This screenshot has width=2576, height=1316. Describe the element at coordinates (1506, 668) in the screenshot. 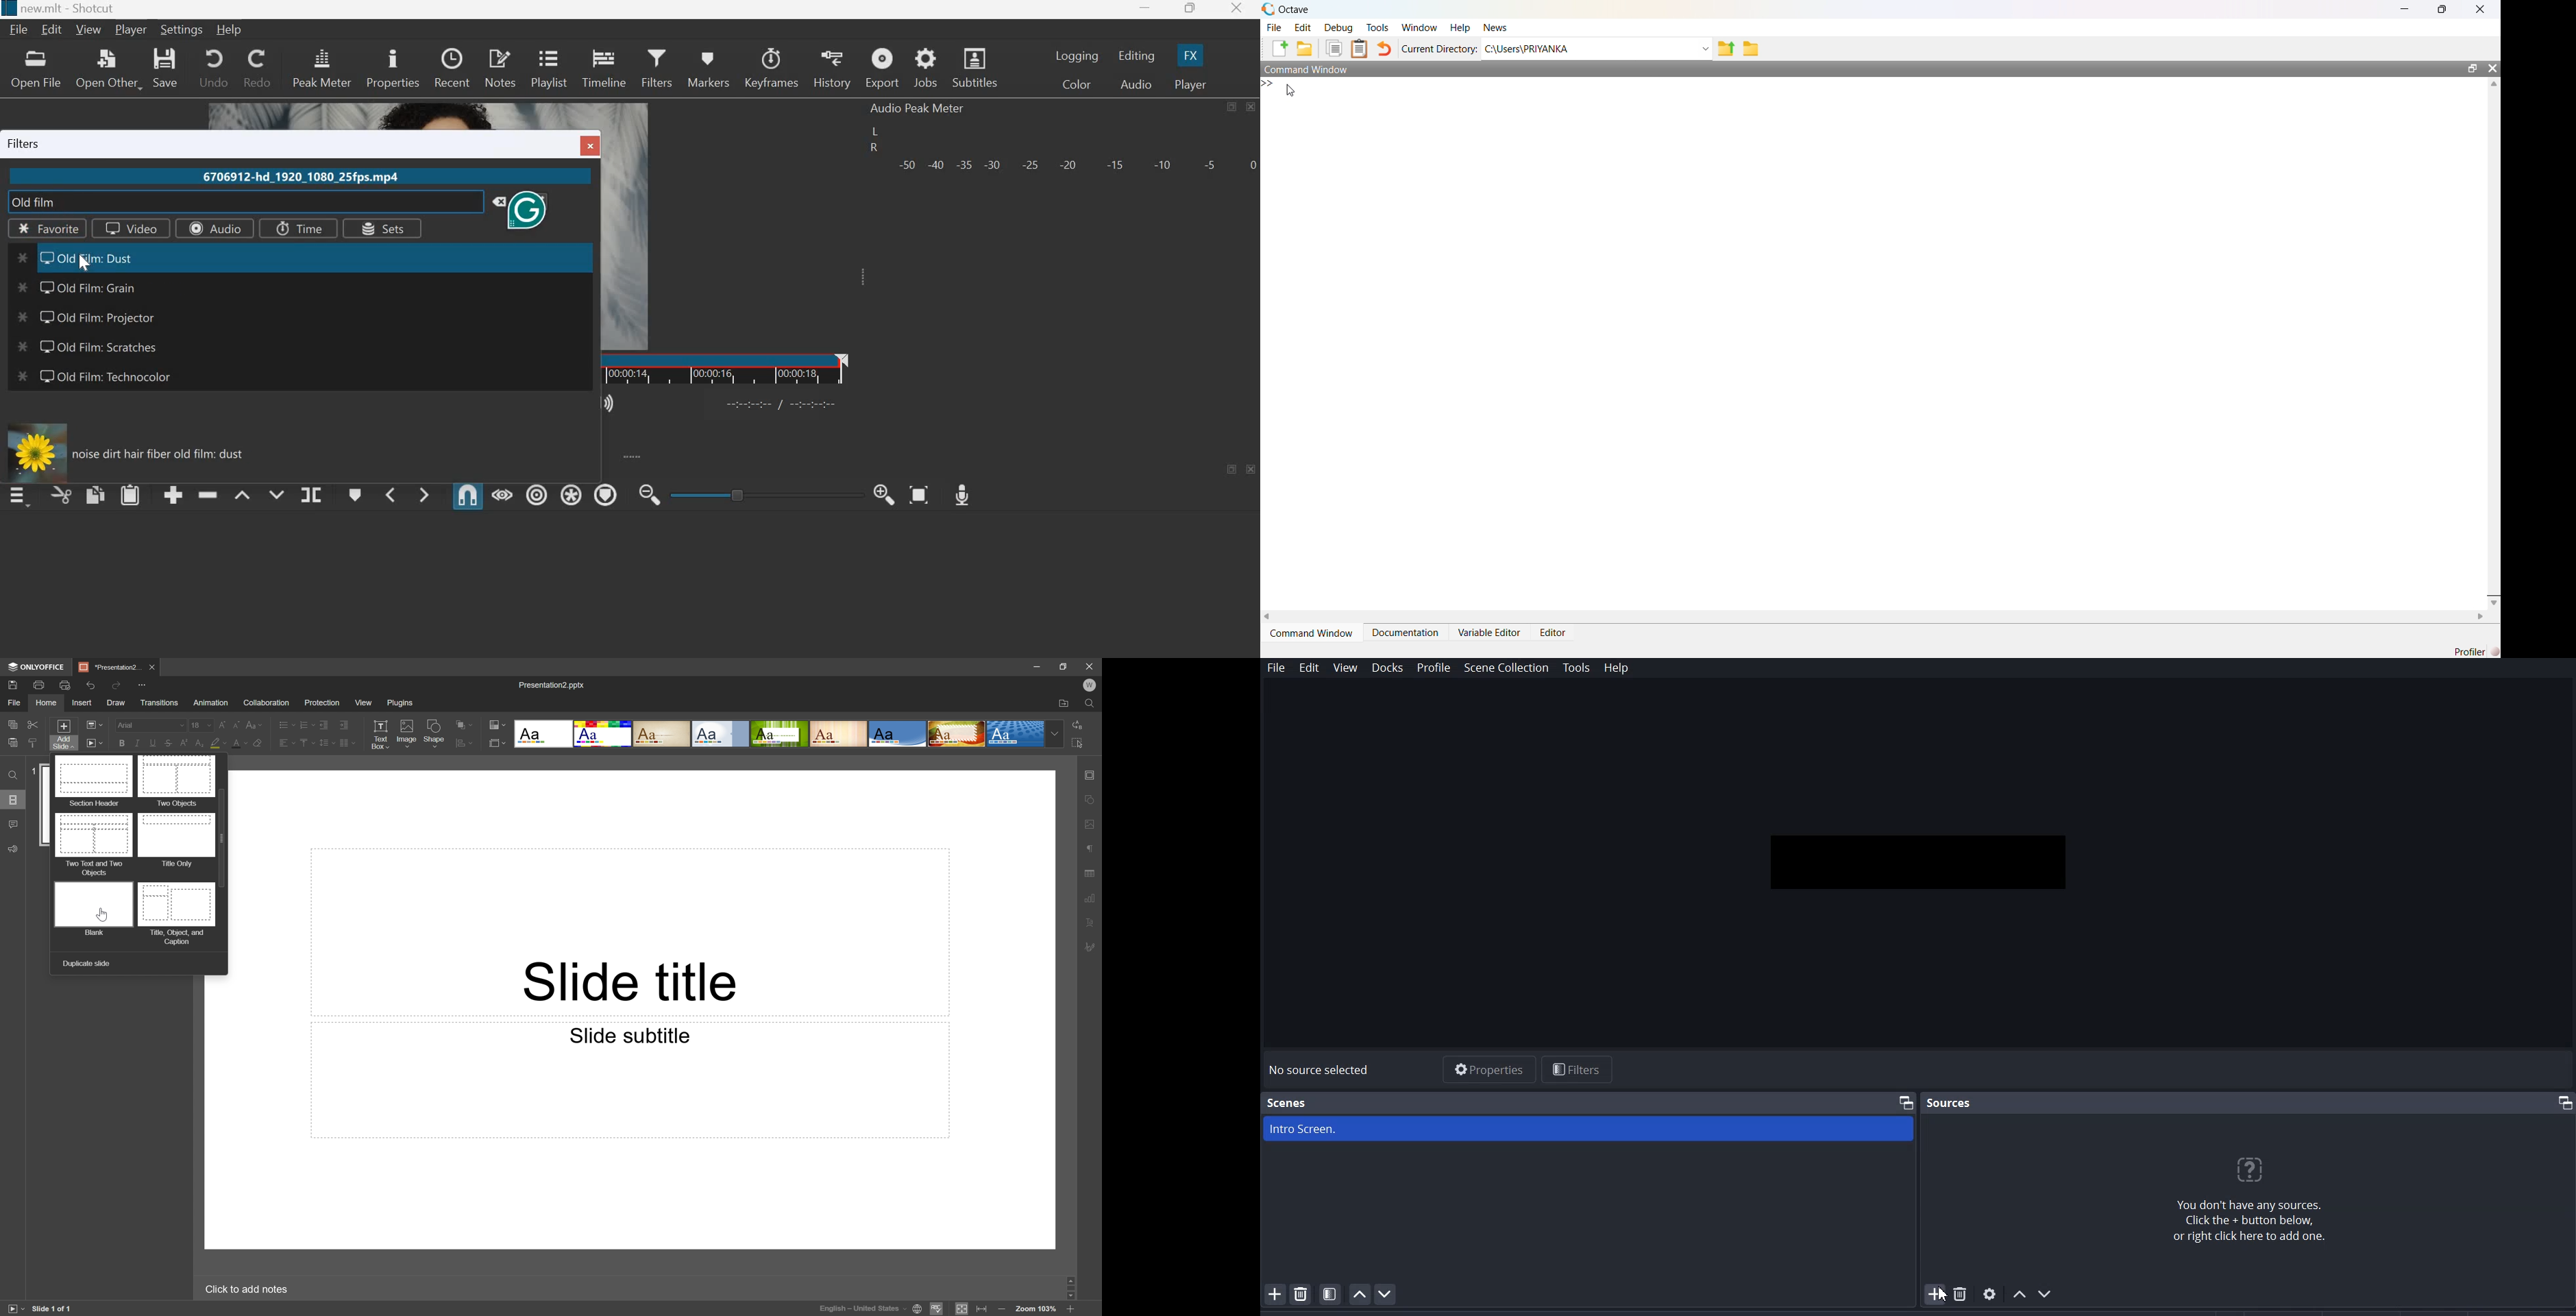

I see `Scene collection` at that location.